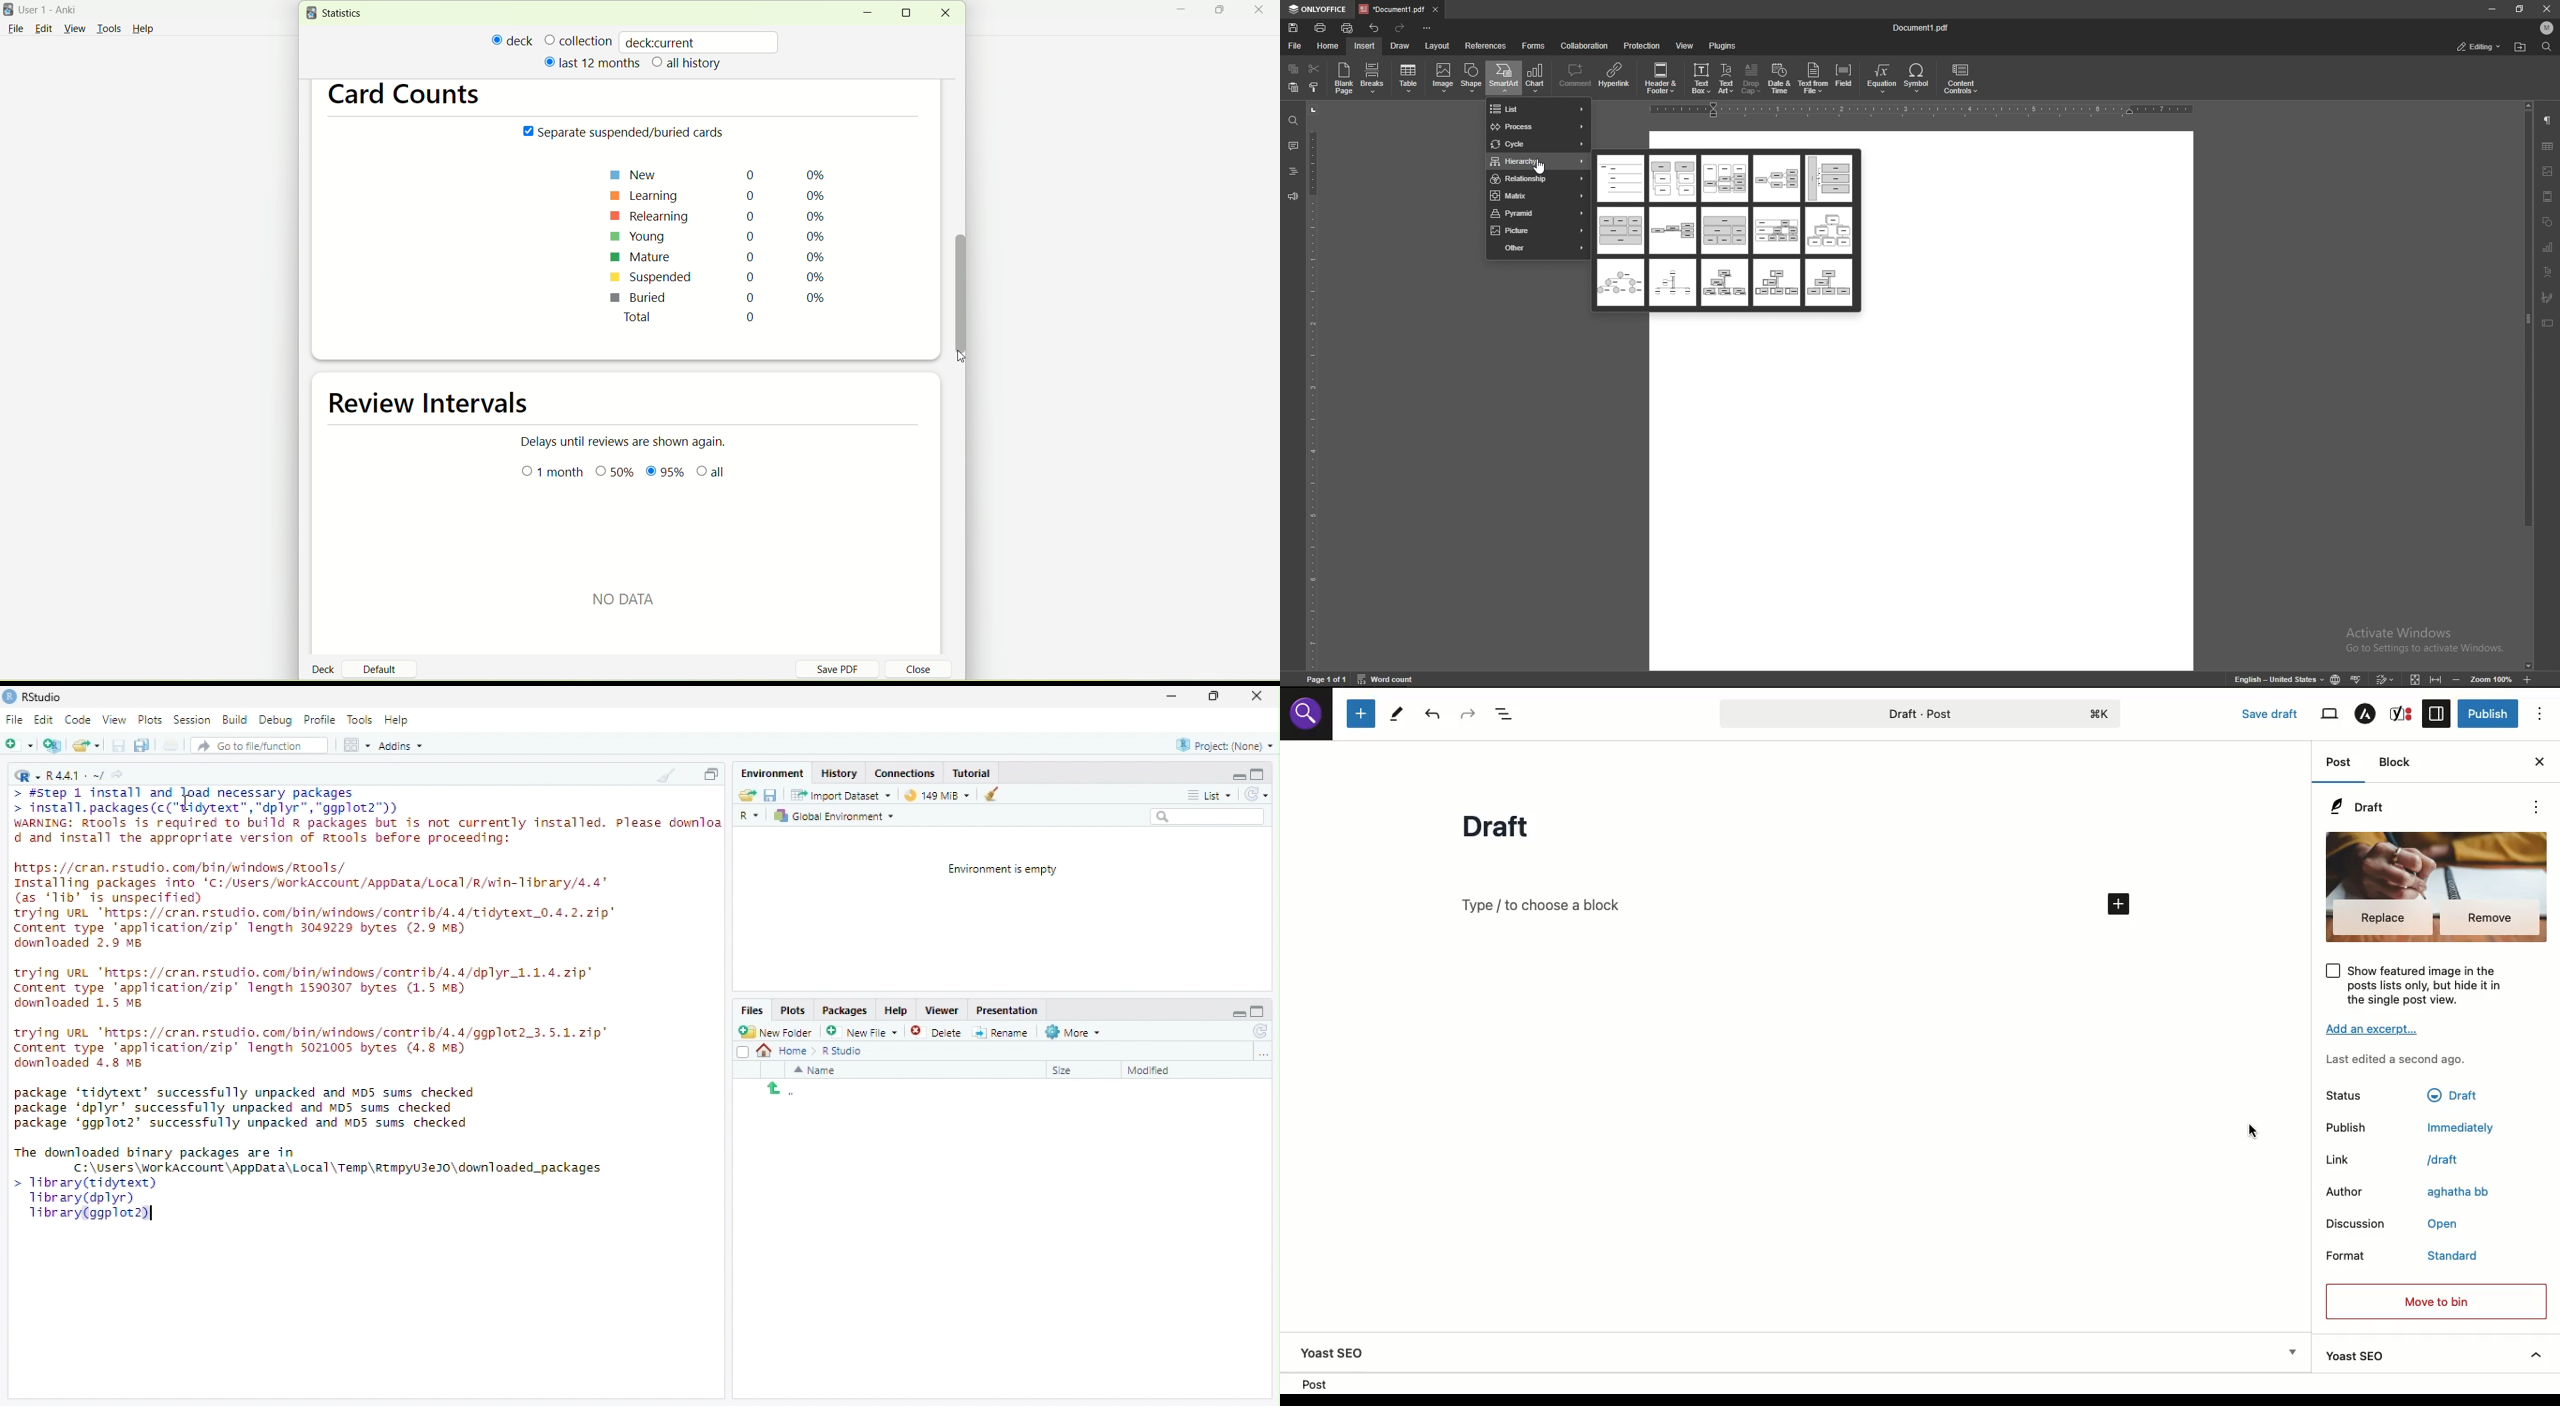  What do you see at coordinates (1387, 678) in the screenshot?
I see `word count` at bounding box center [1387, 678].